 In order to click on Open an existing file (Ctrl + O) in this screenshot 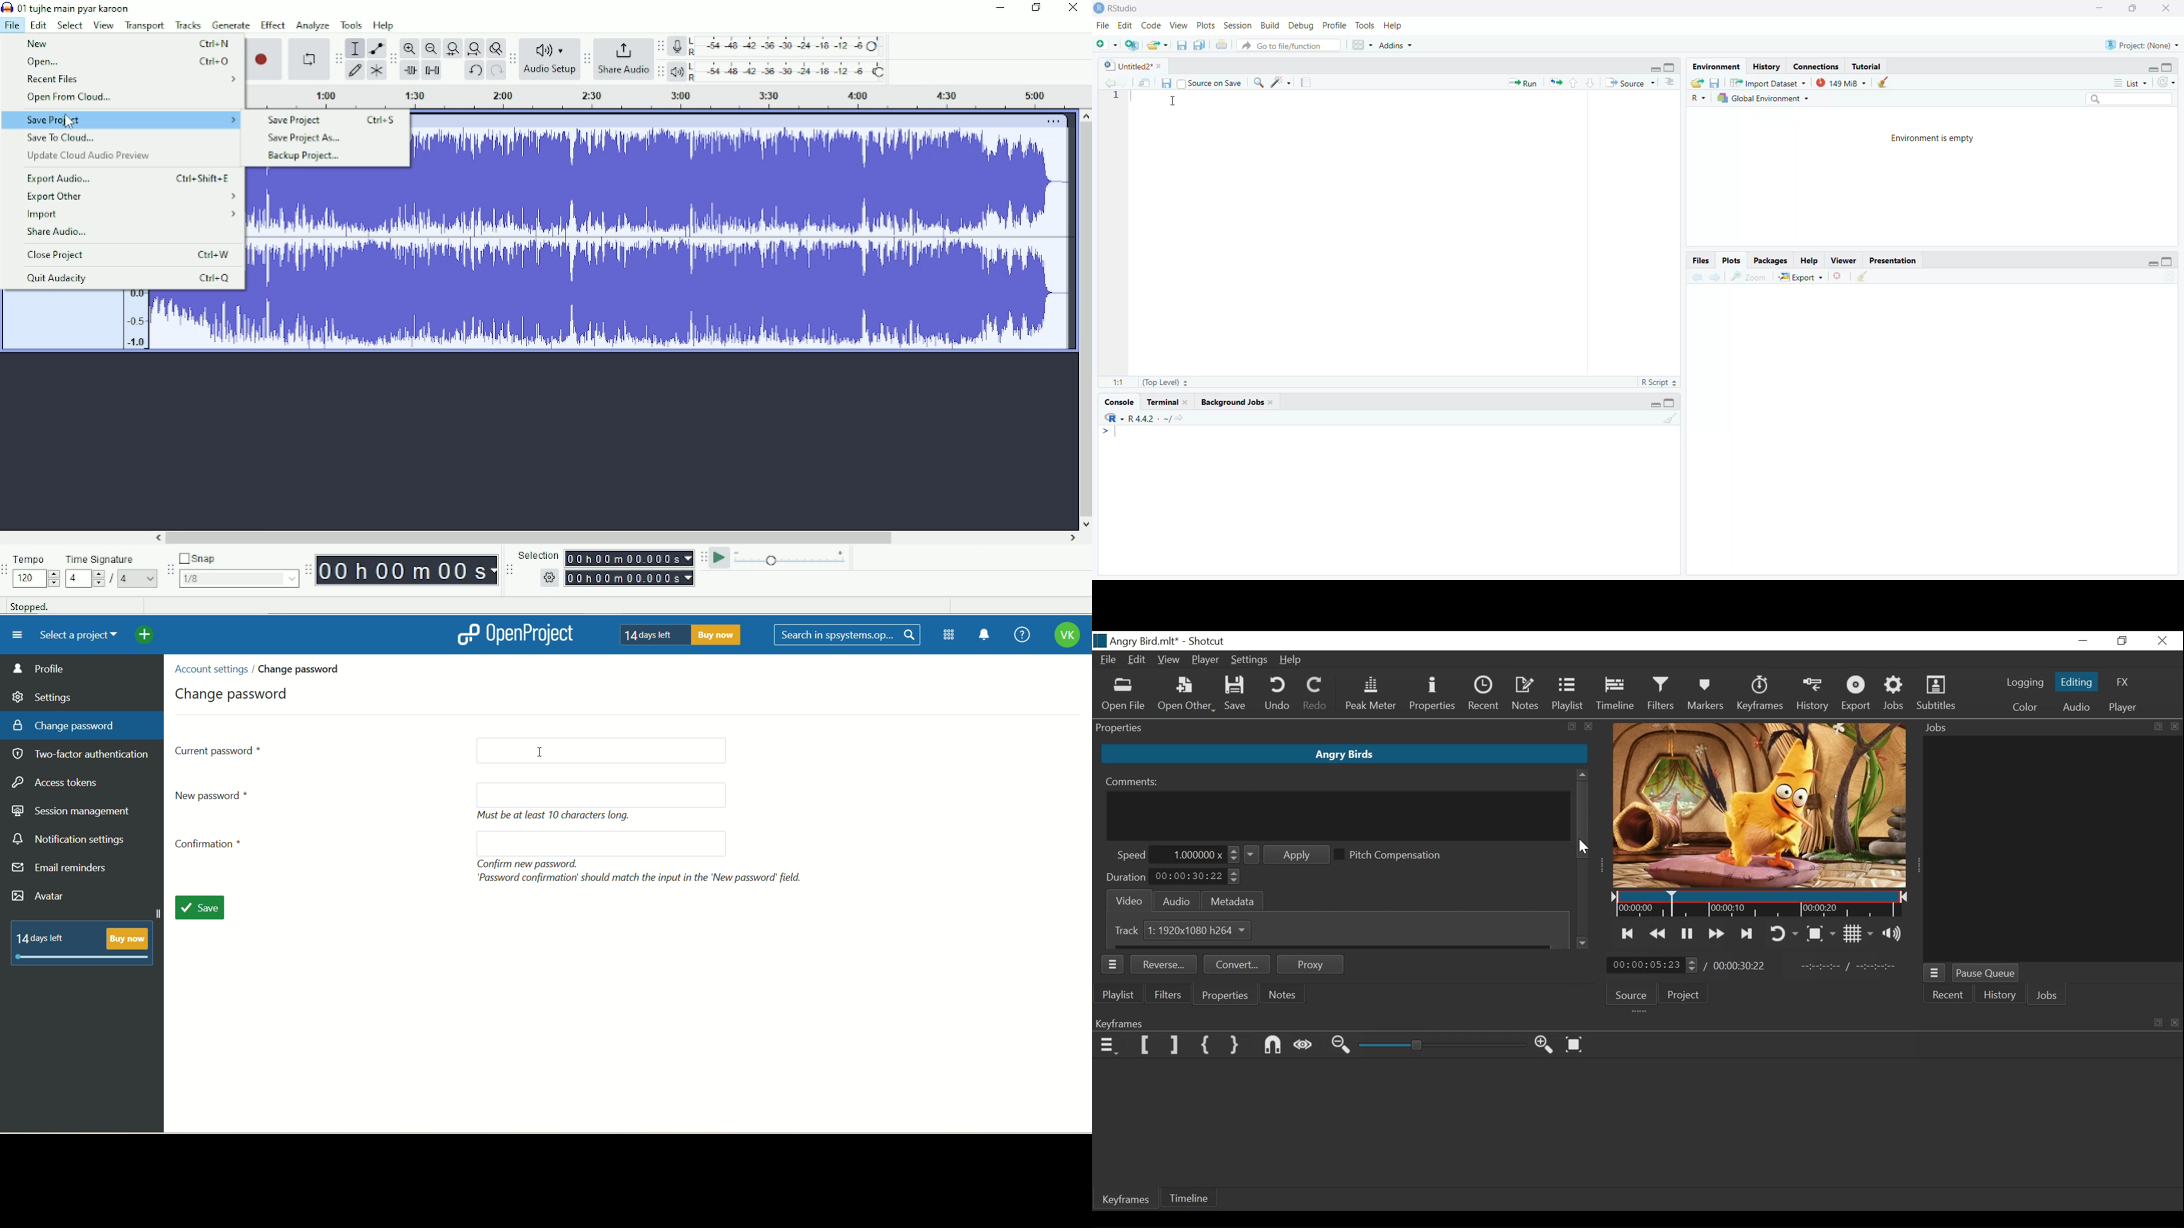, I will do `click(1157, 46)`.